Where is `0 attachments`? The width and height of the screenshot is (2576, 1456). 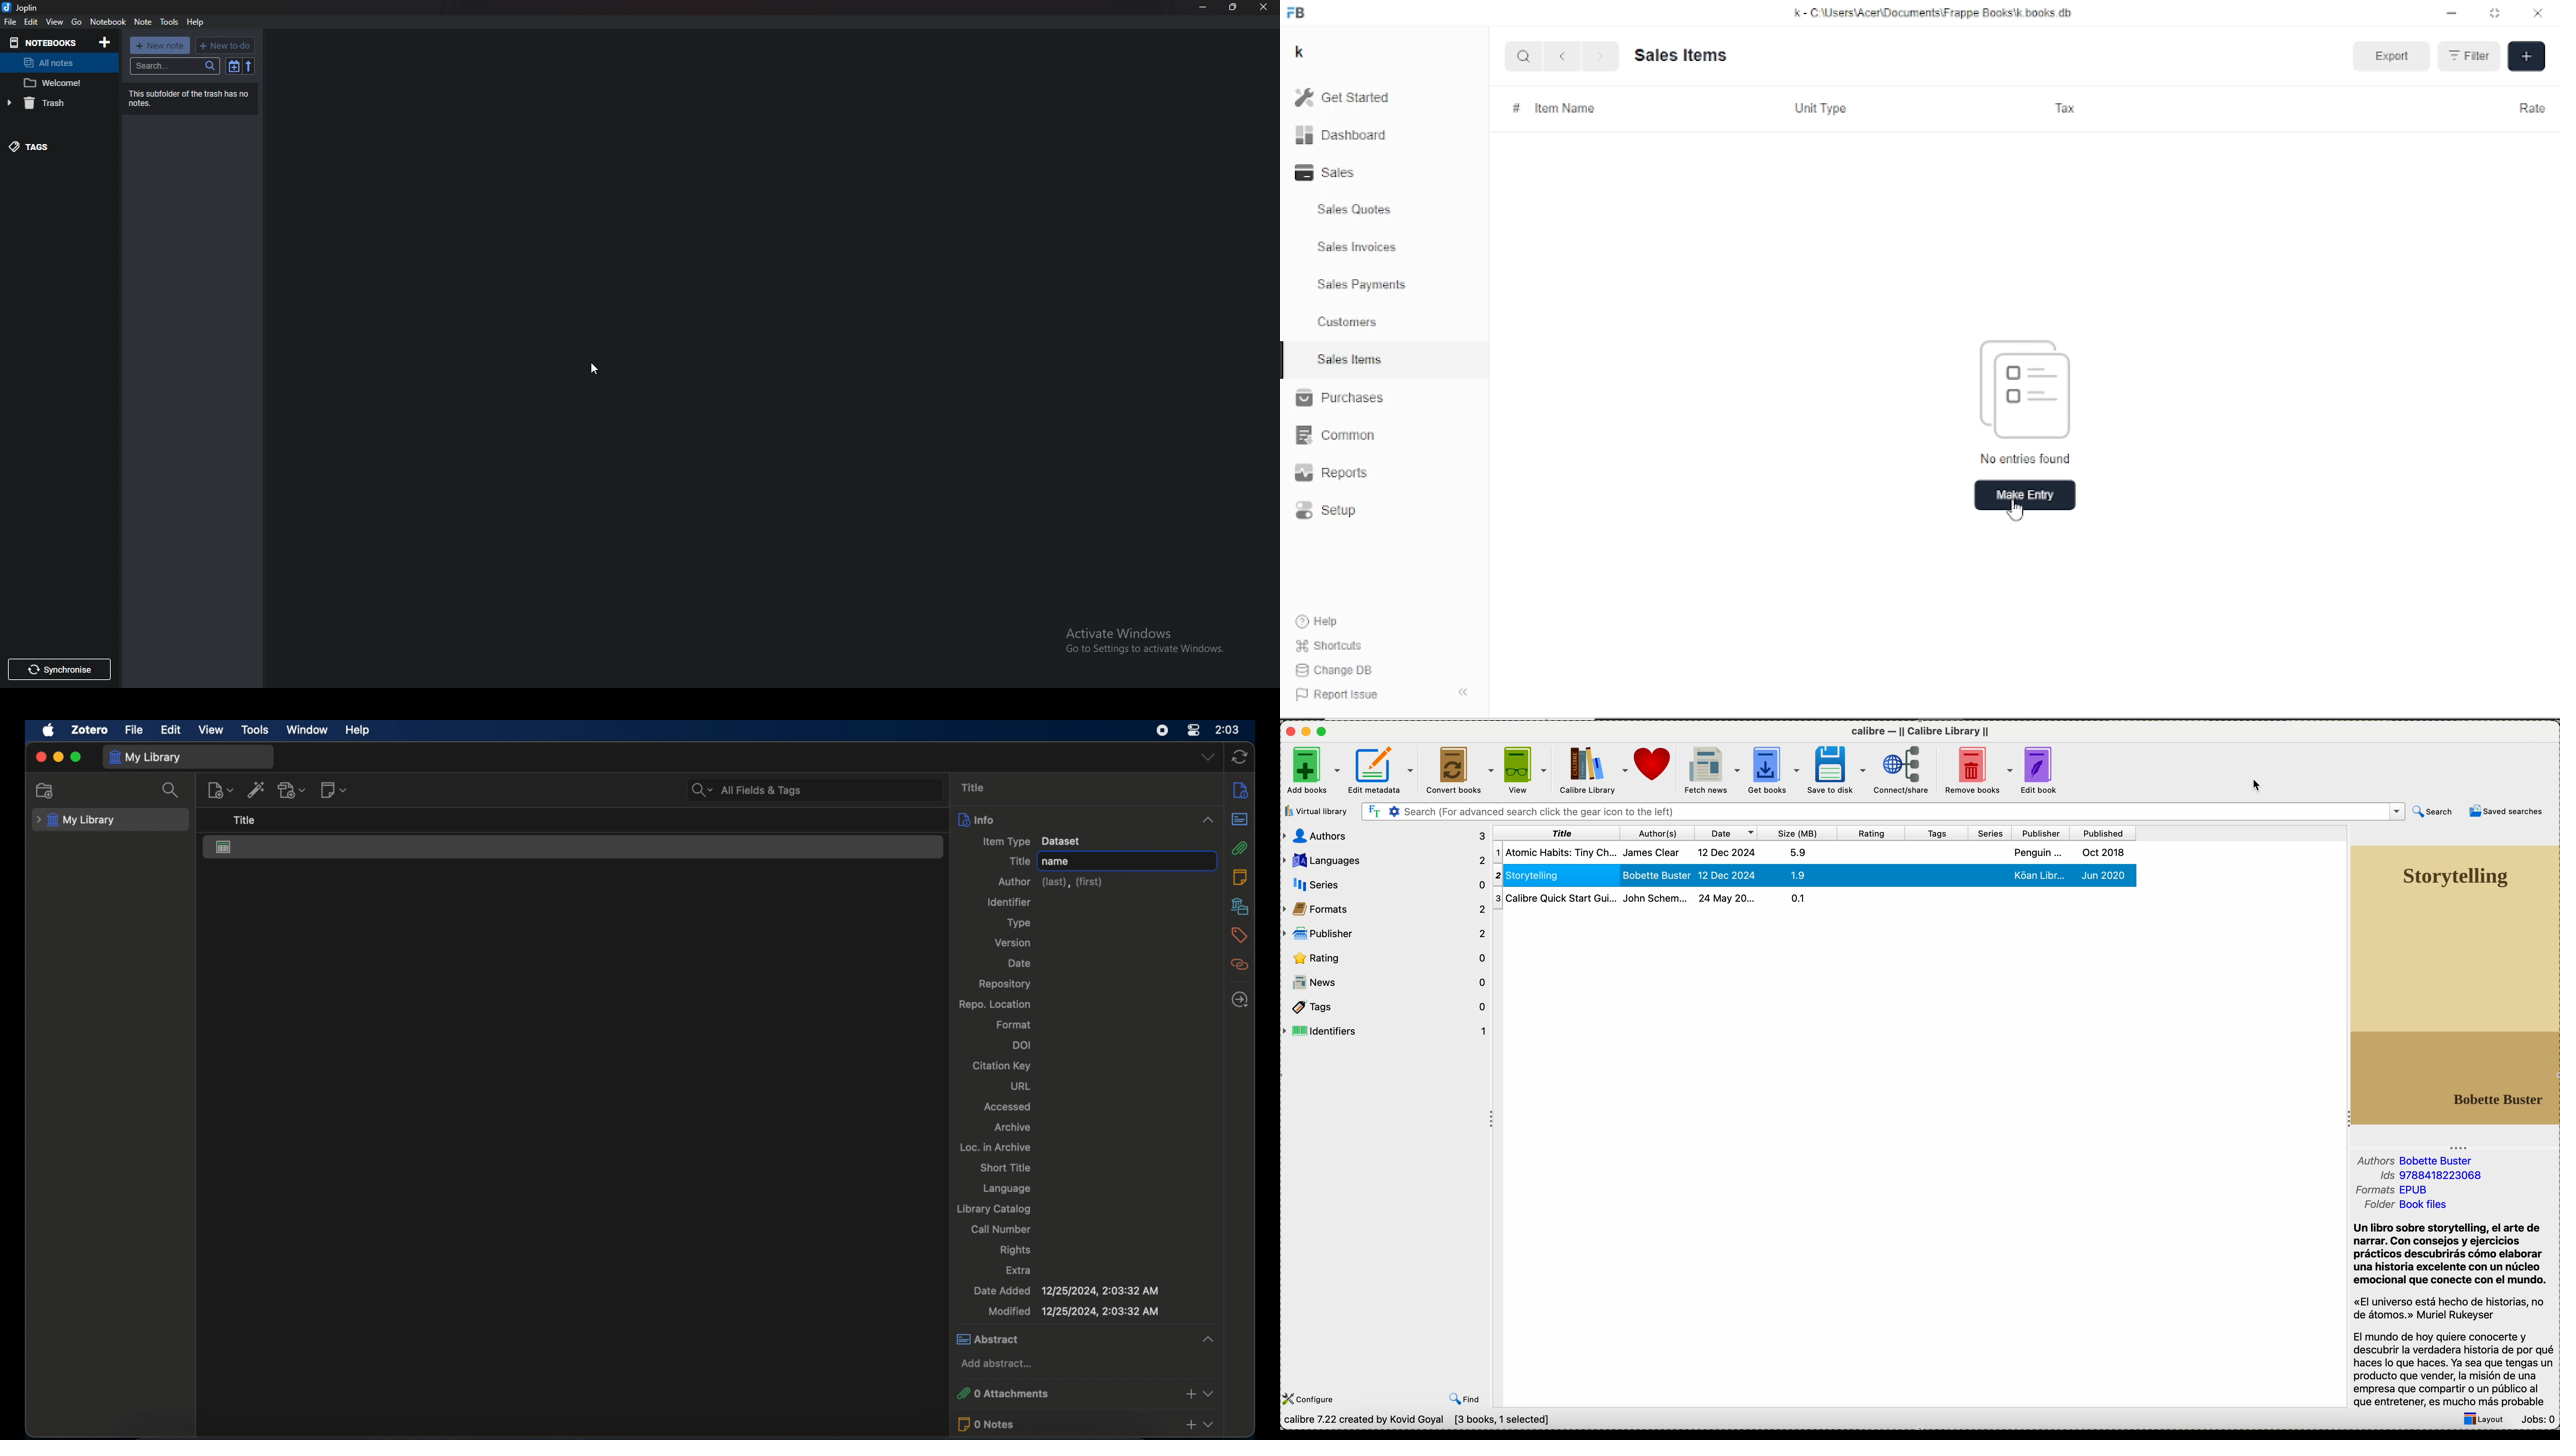 0 attachments is located at coordinates (1085, 1392).